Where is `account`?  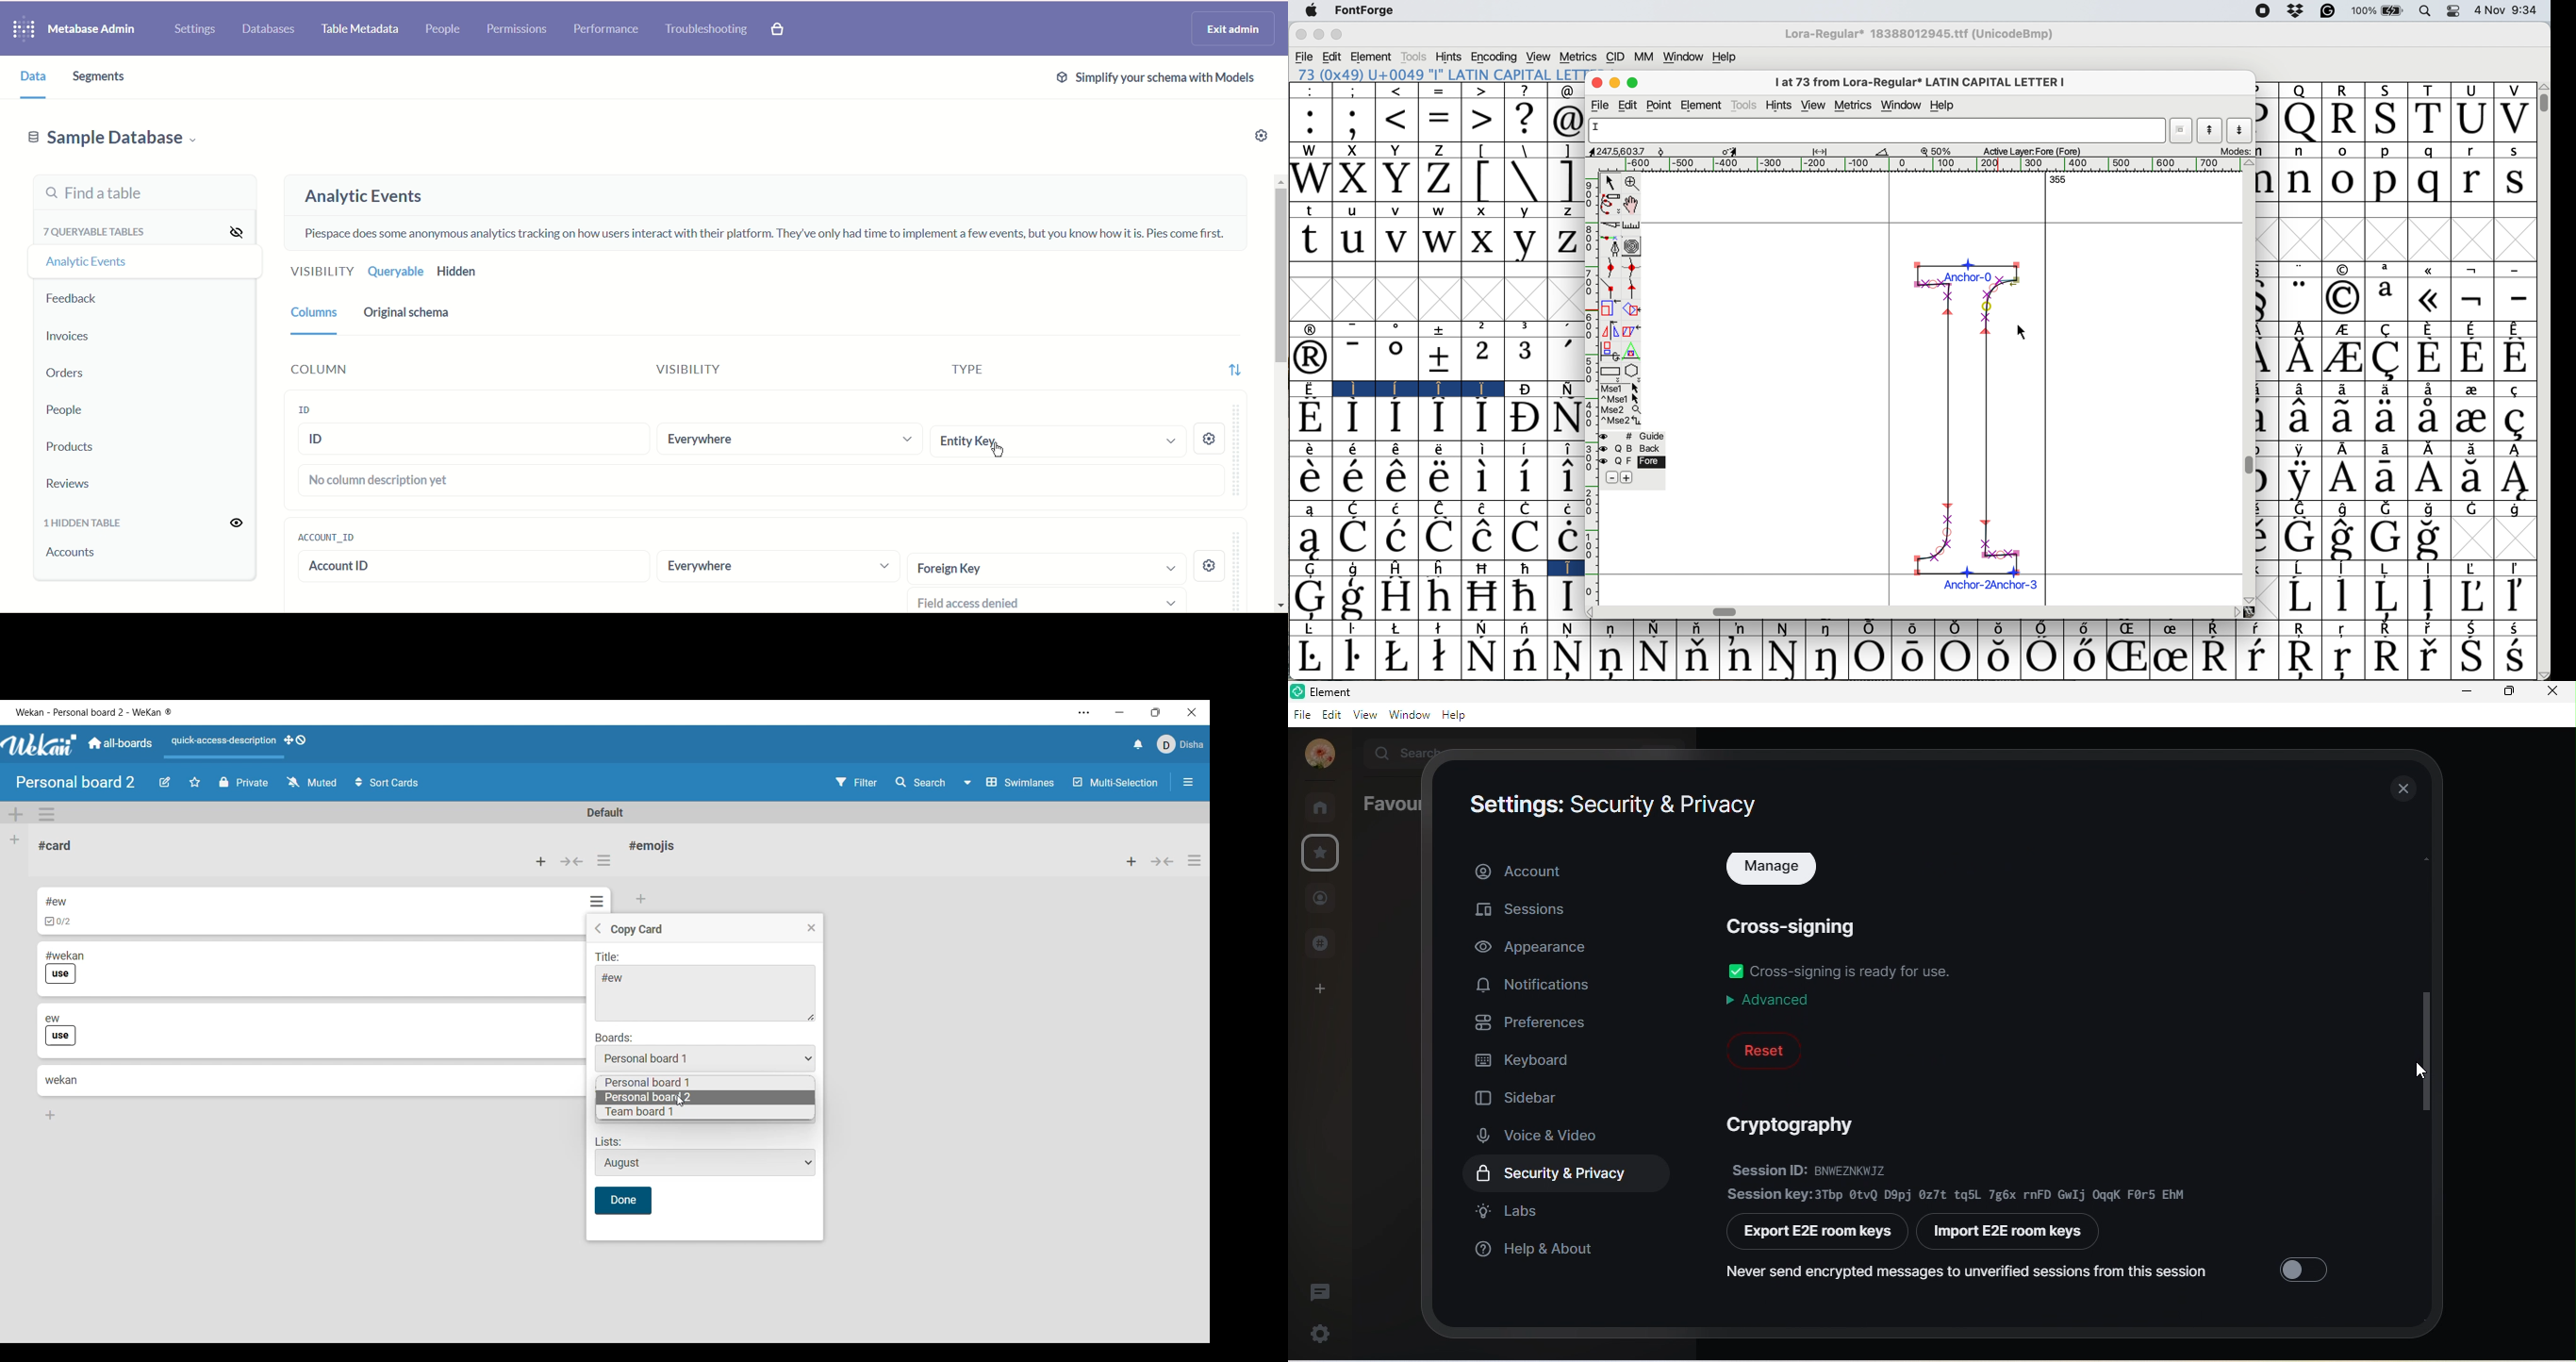 account is located at coordinates (1317, 756).